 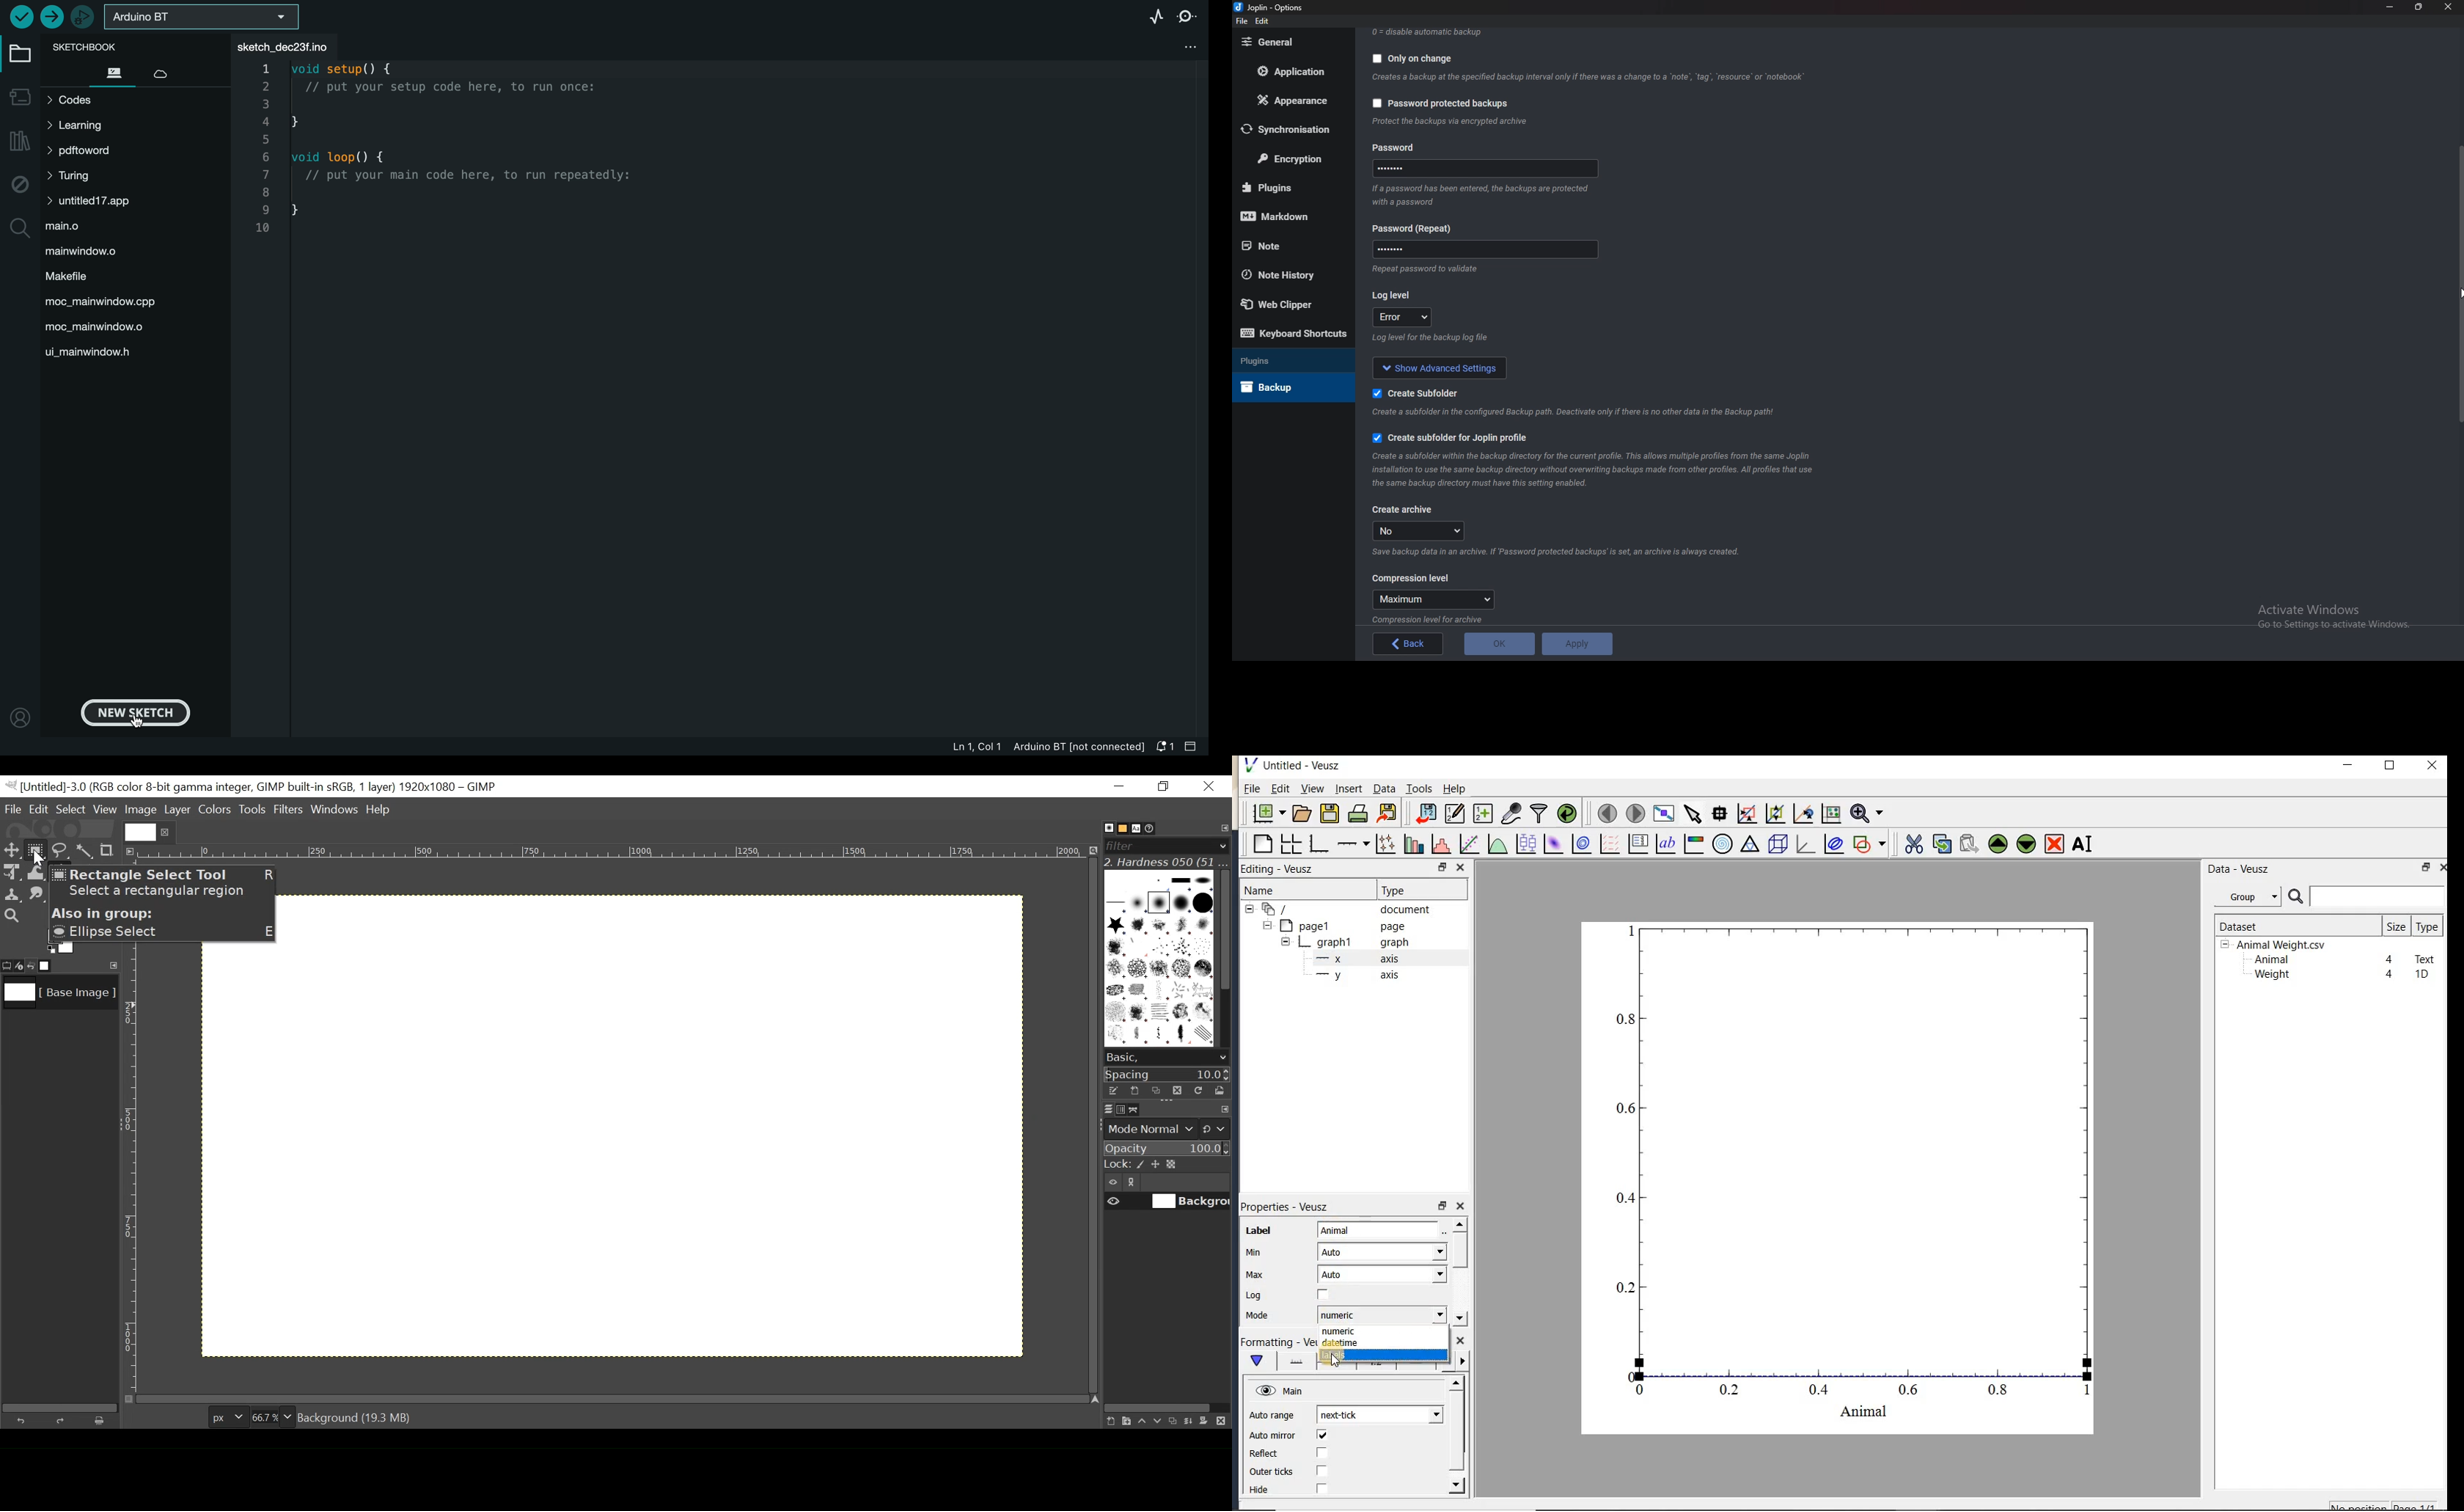 I want to click on next click, so click(x=1380, y=1414).